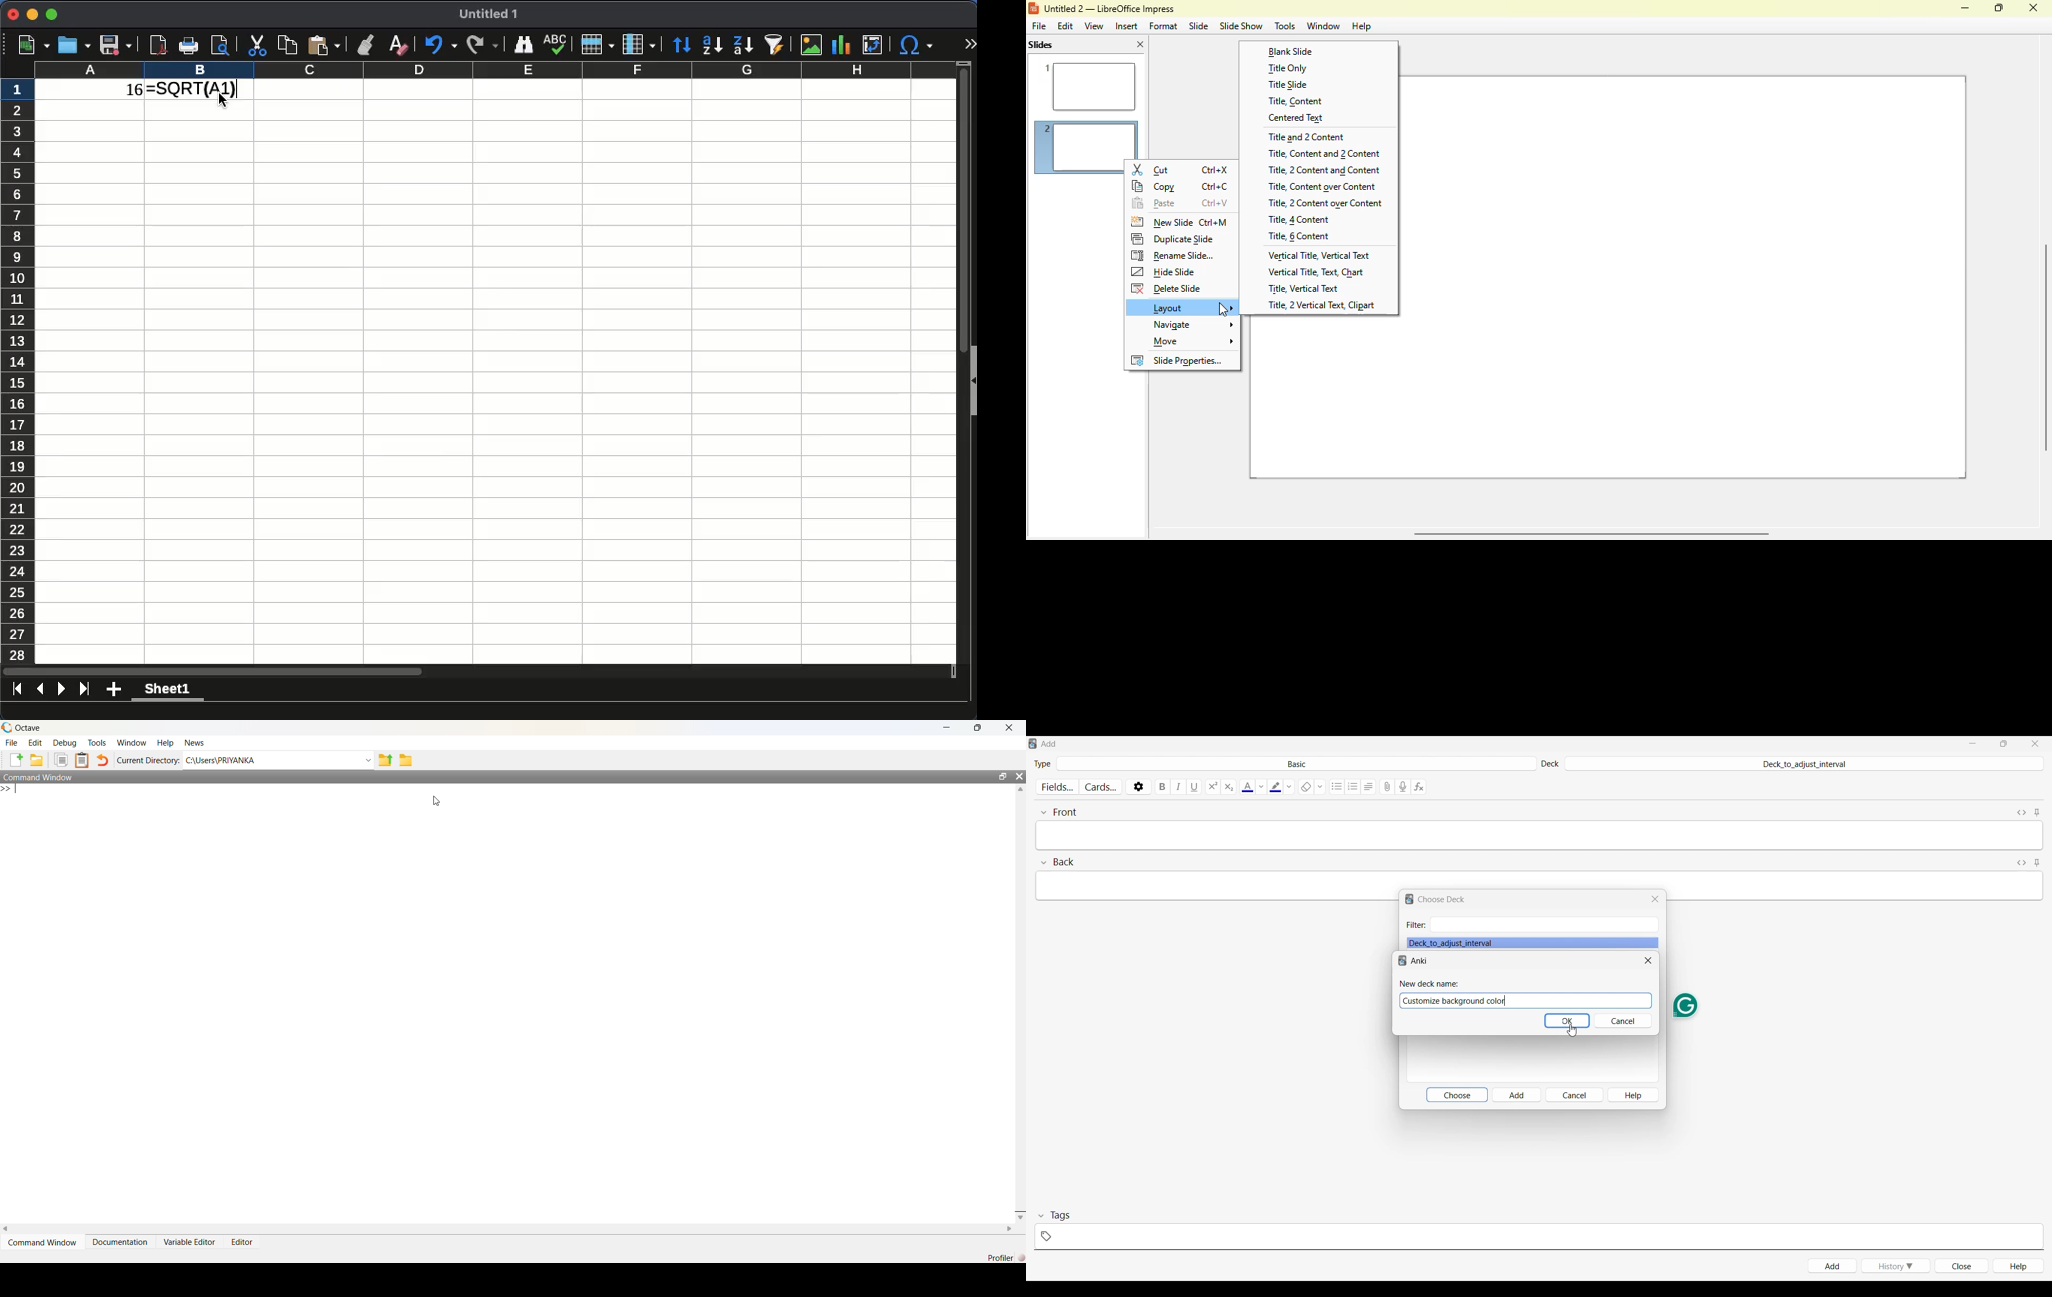 The image size is (2072, 1316). What do you see at coordinates (1316, 273) in the screenshot?
I see `vertical title, text, chart` at bounding box center [1316, 273].